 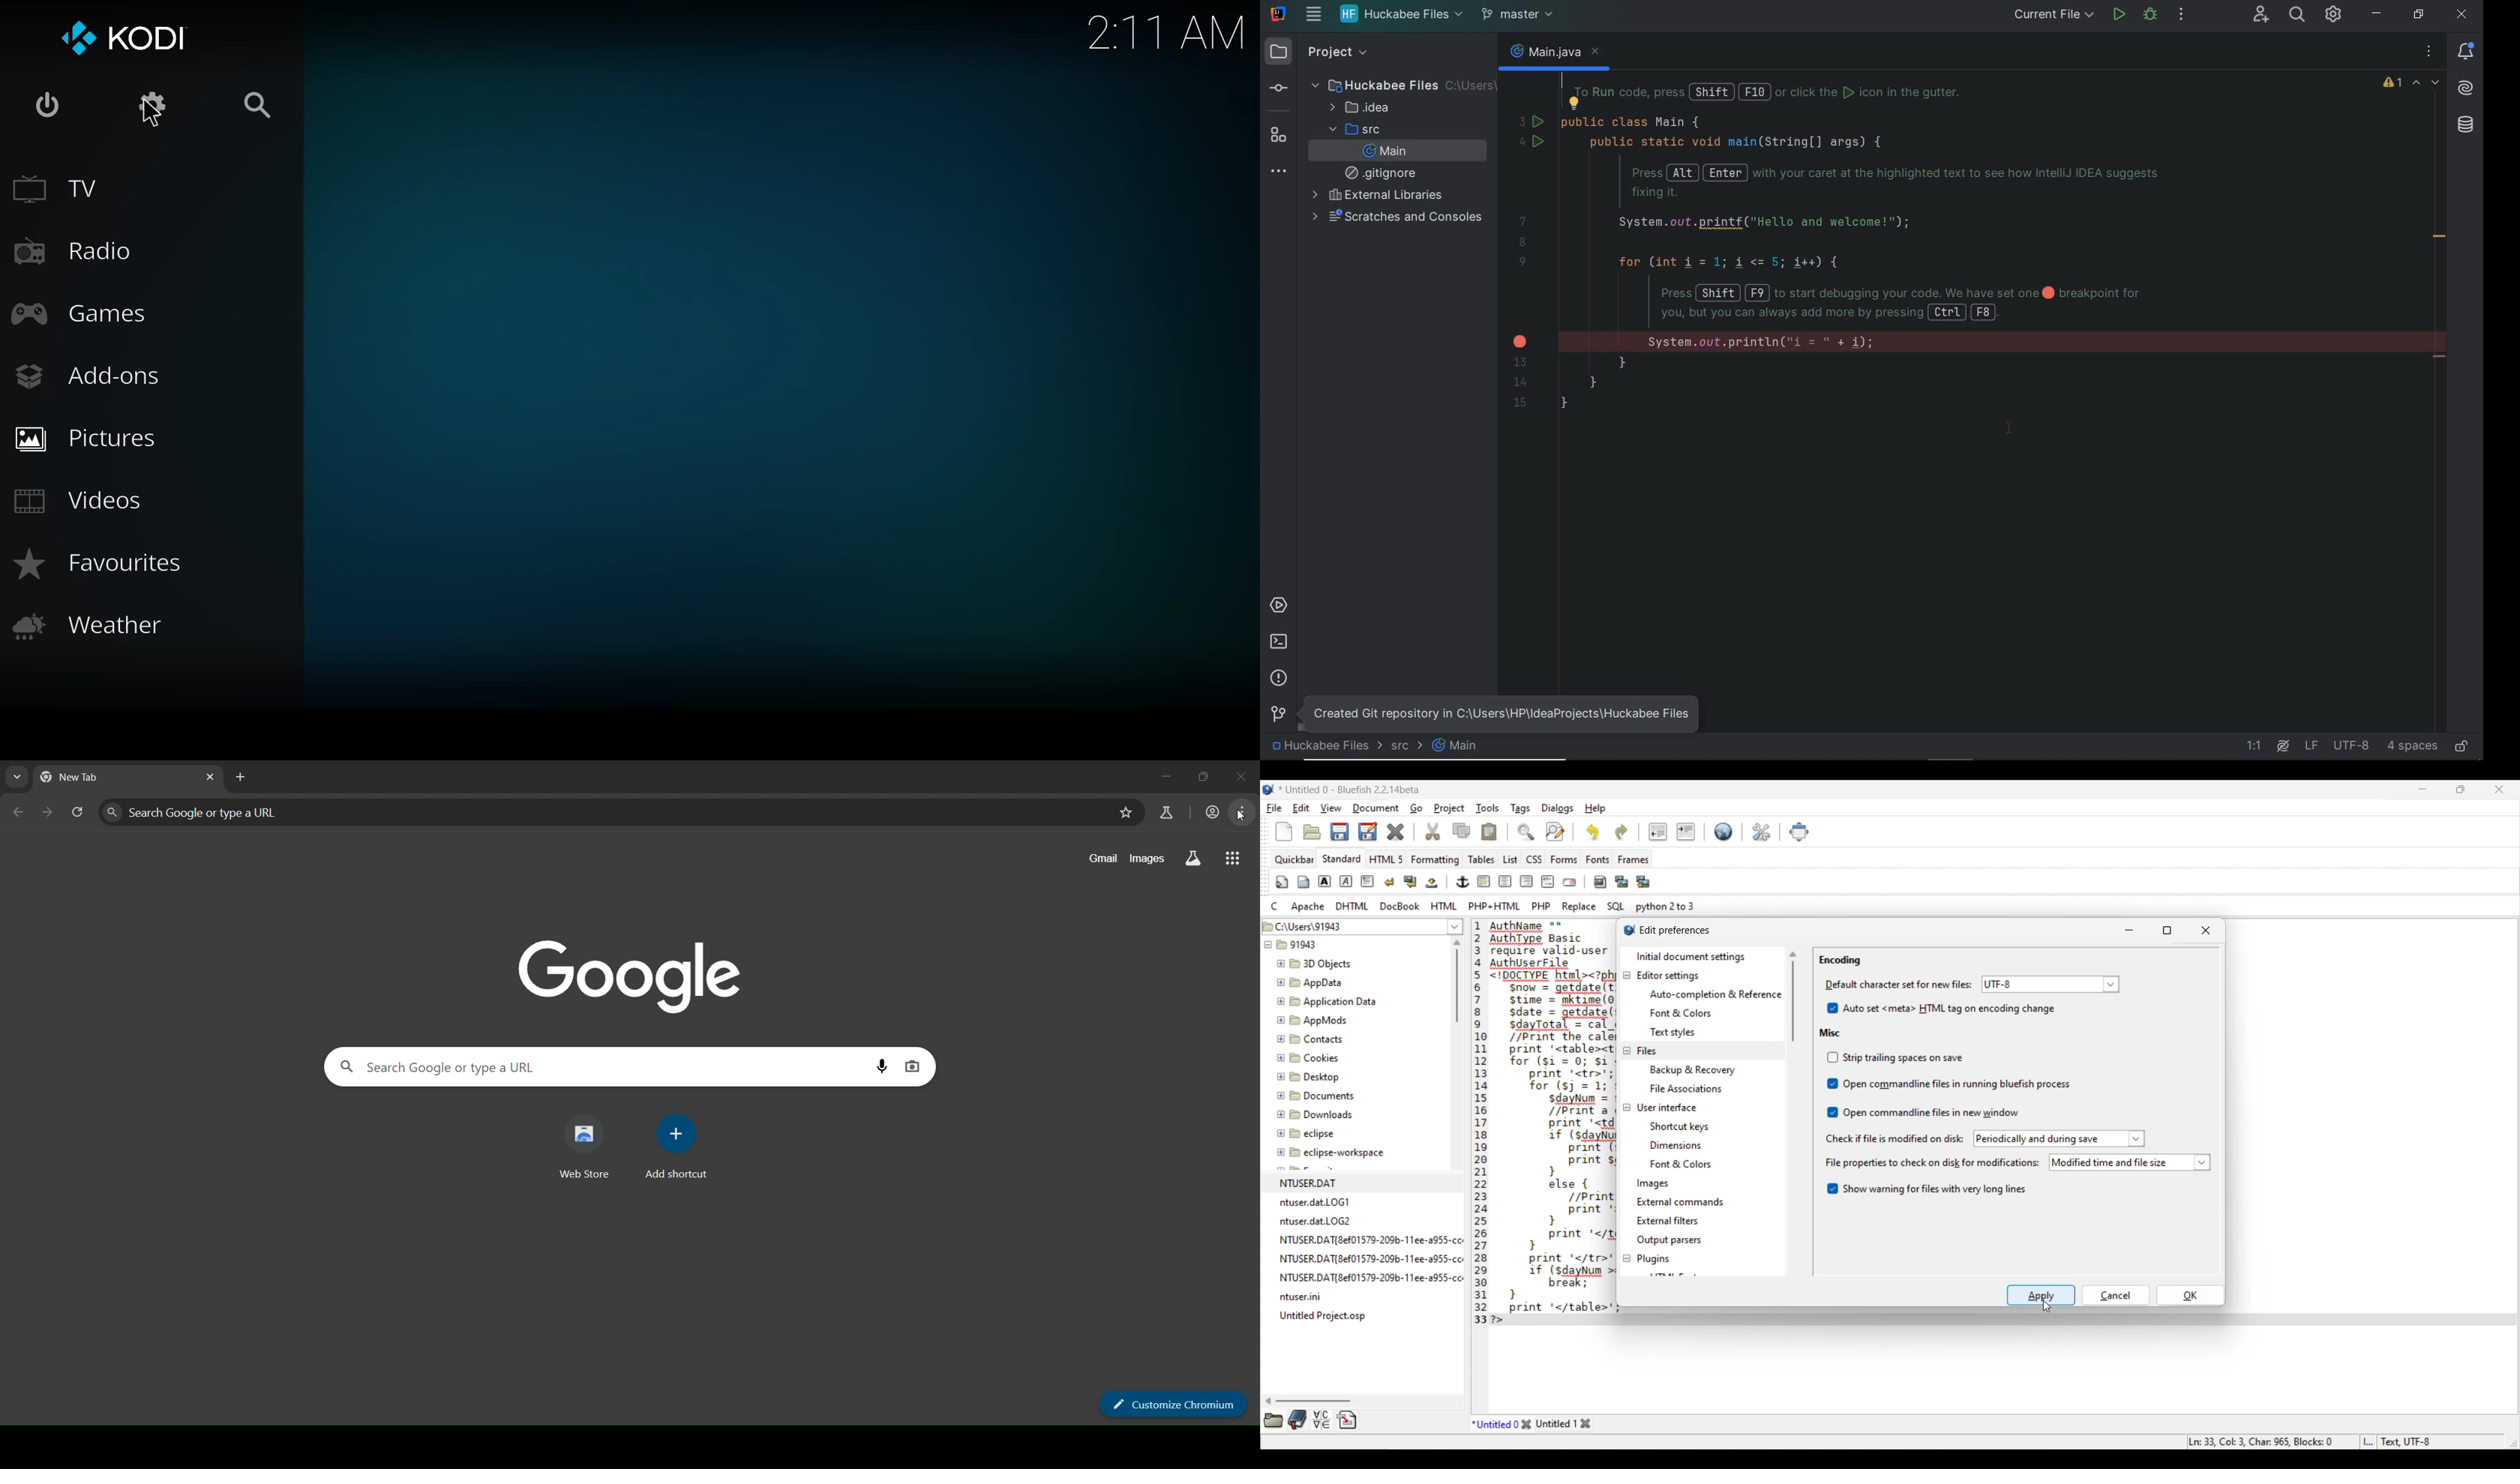 What do you see at coordinates (676, 1147) in the screenshot?
I see `add shortcut` at bounding box center [676, 1147].